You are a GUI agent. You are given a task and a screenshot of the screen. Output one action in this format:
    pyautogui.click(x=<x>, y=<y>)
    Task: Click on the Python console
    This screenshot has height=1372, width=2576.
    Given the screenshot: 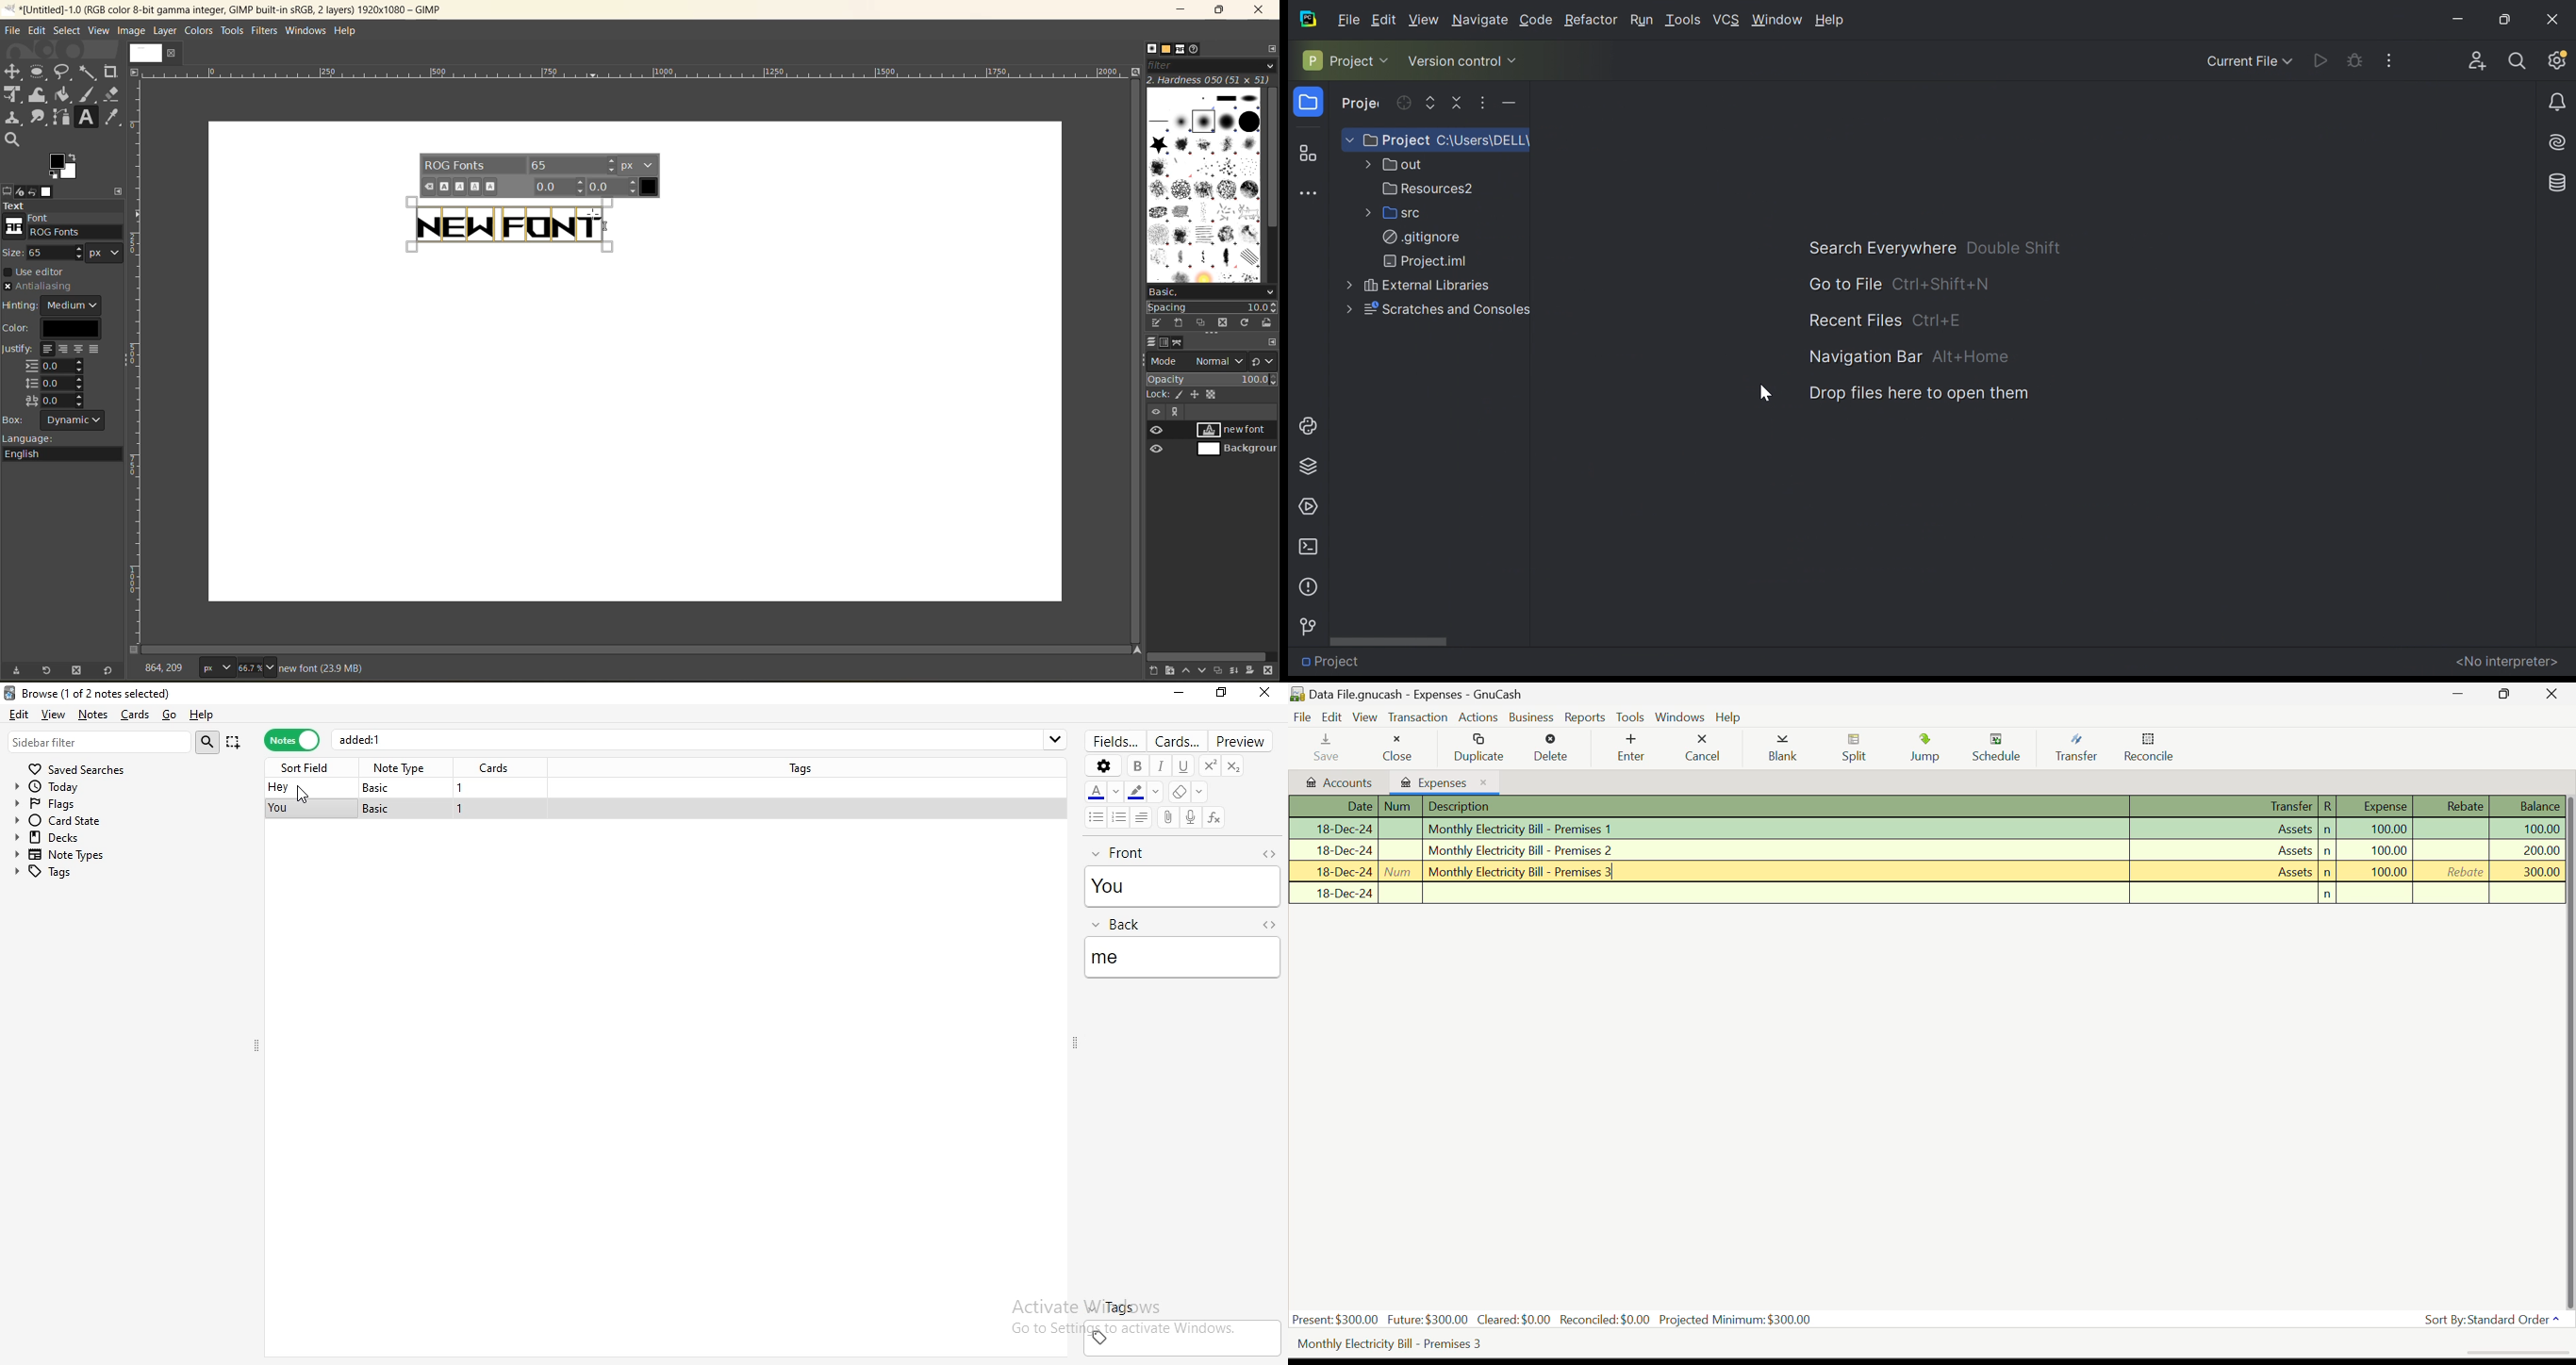 What is the action you would take?
    pyautogui.click(x=1311, y=425)
    